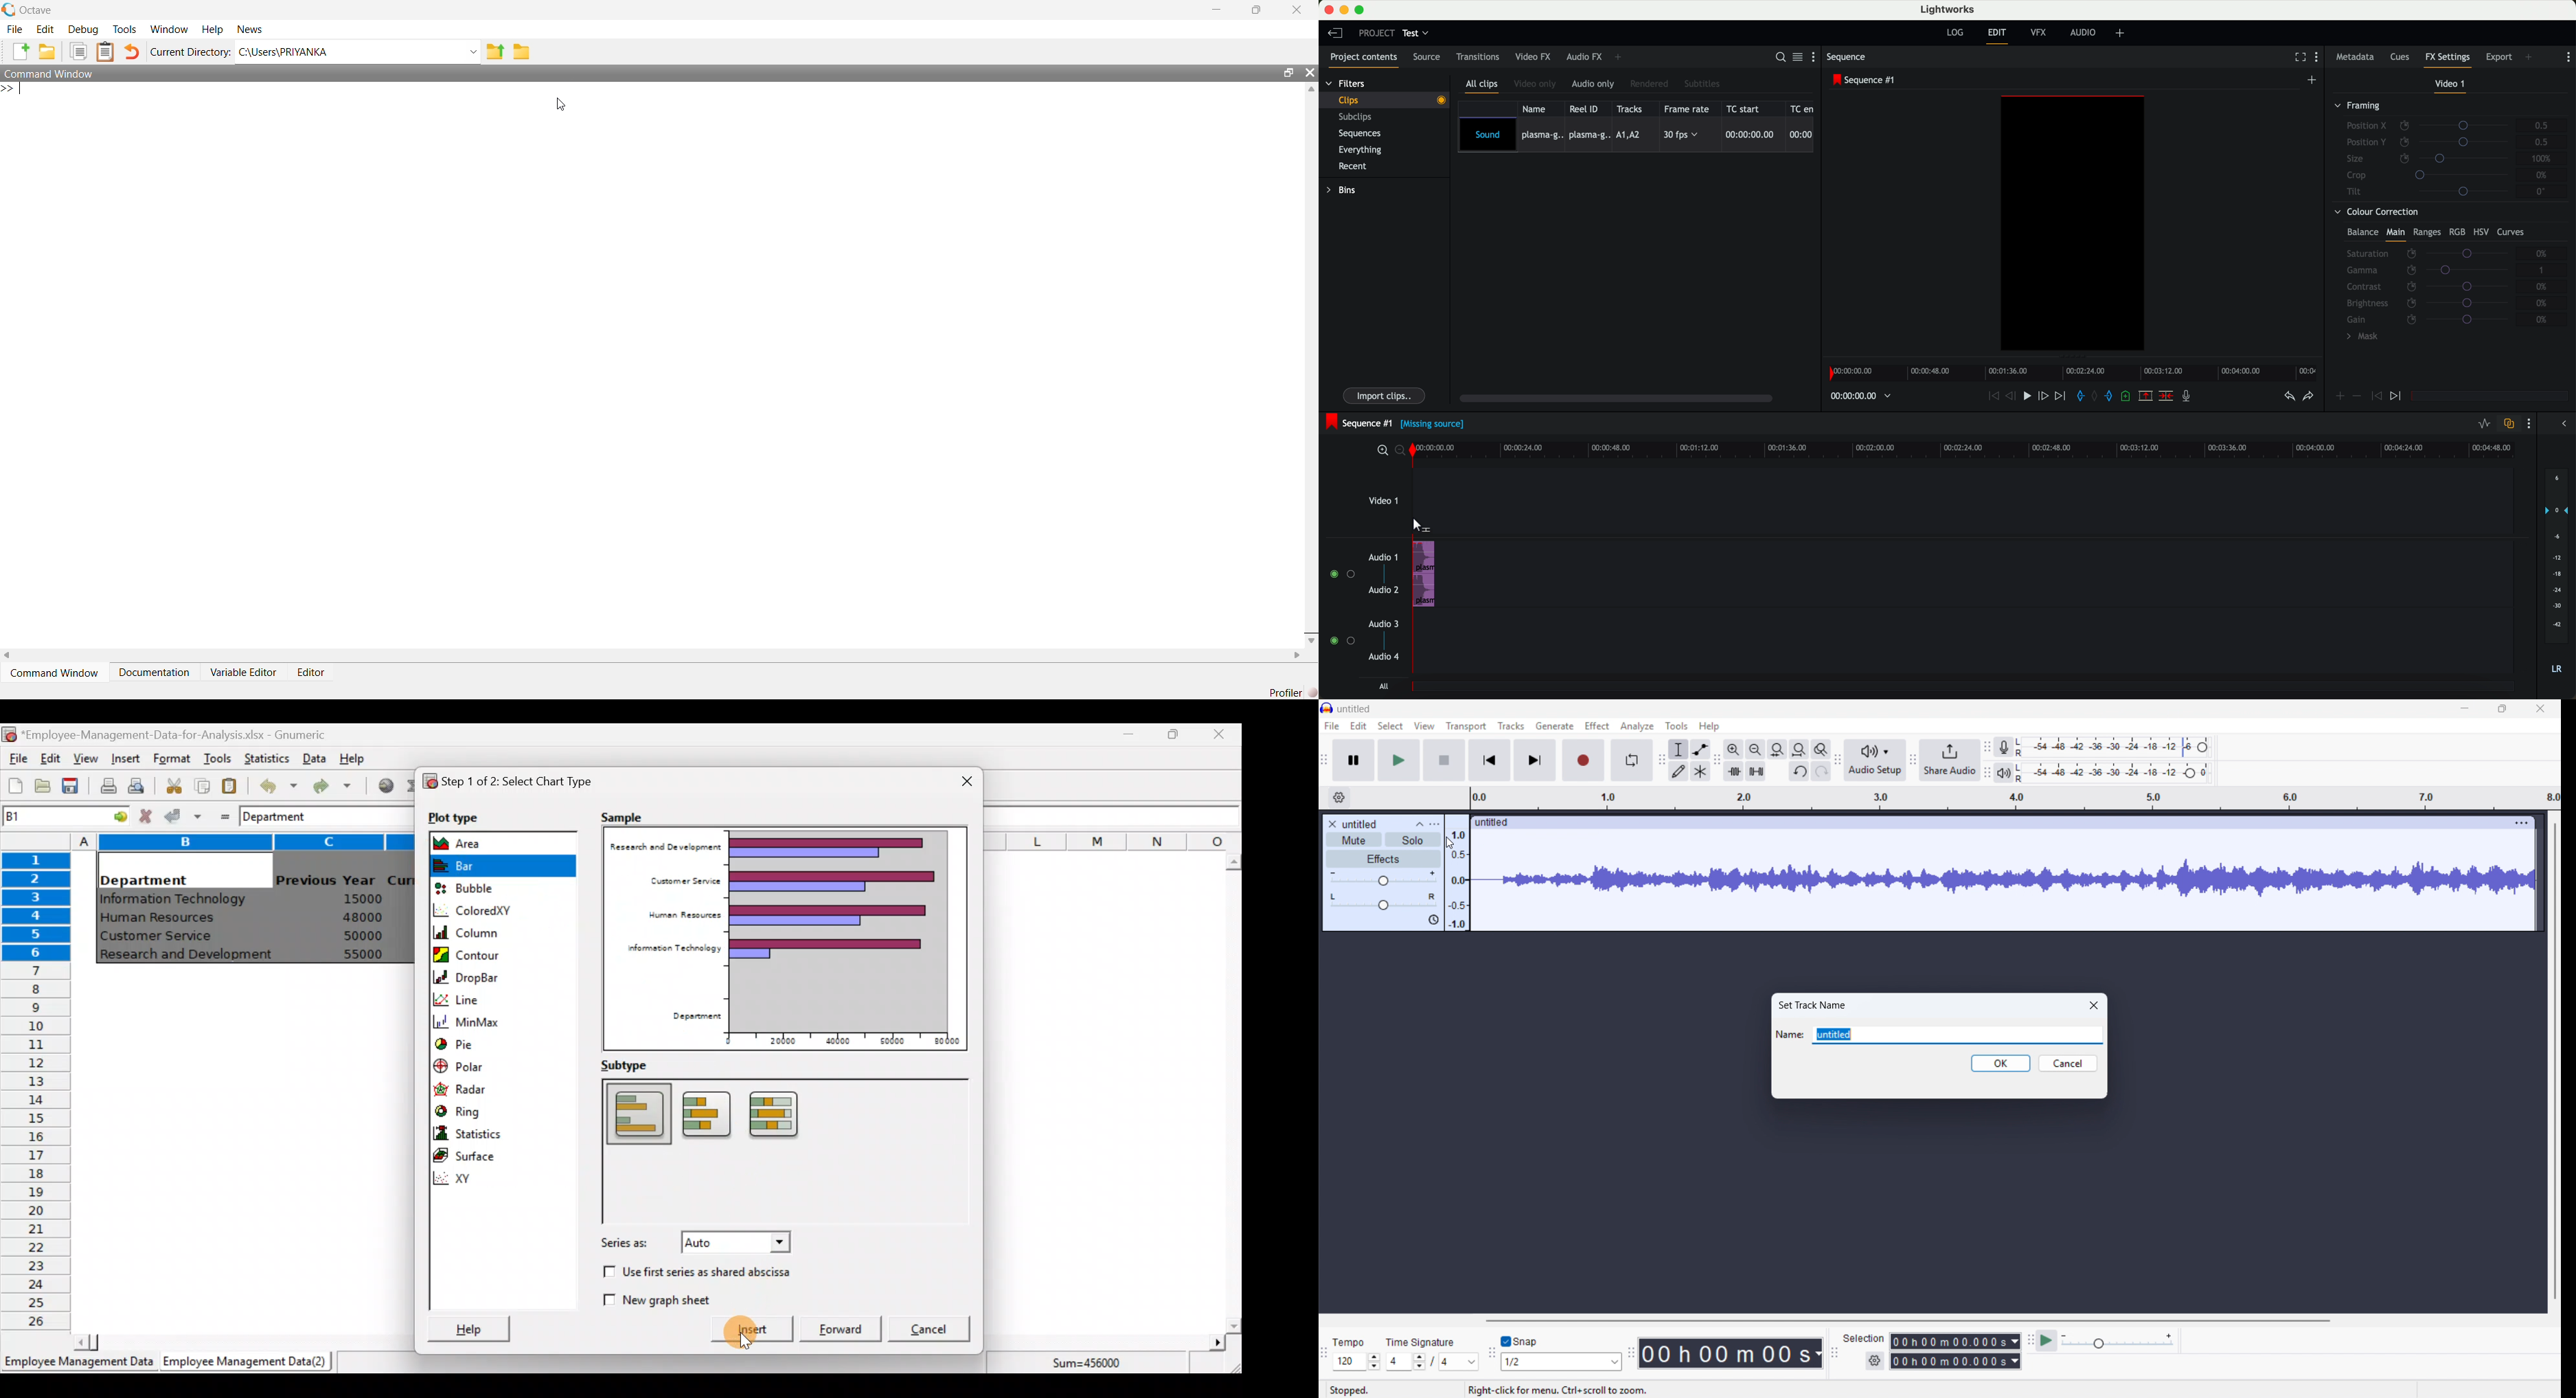 The width and height of the screenshot is (2576, 1400). Describe the element at coordinates (2450, 151) in the screenshot. I see `framing tab` at that location.